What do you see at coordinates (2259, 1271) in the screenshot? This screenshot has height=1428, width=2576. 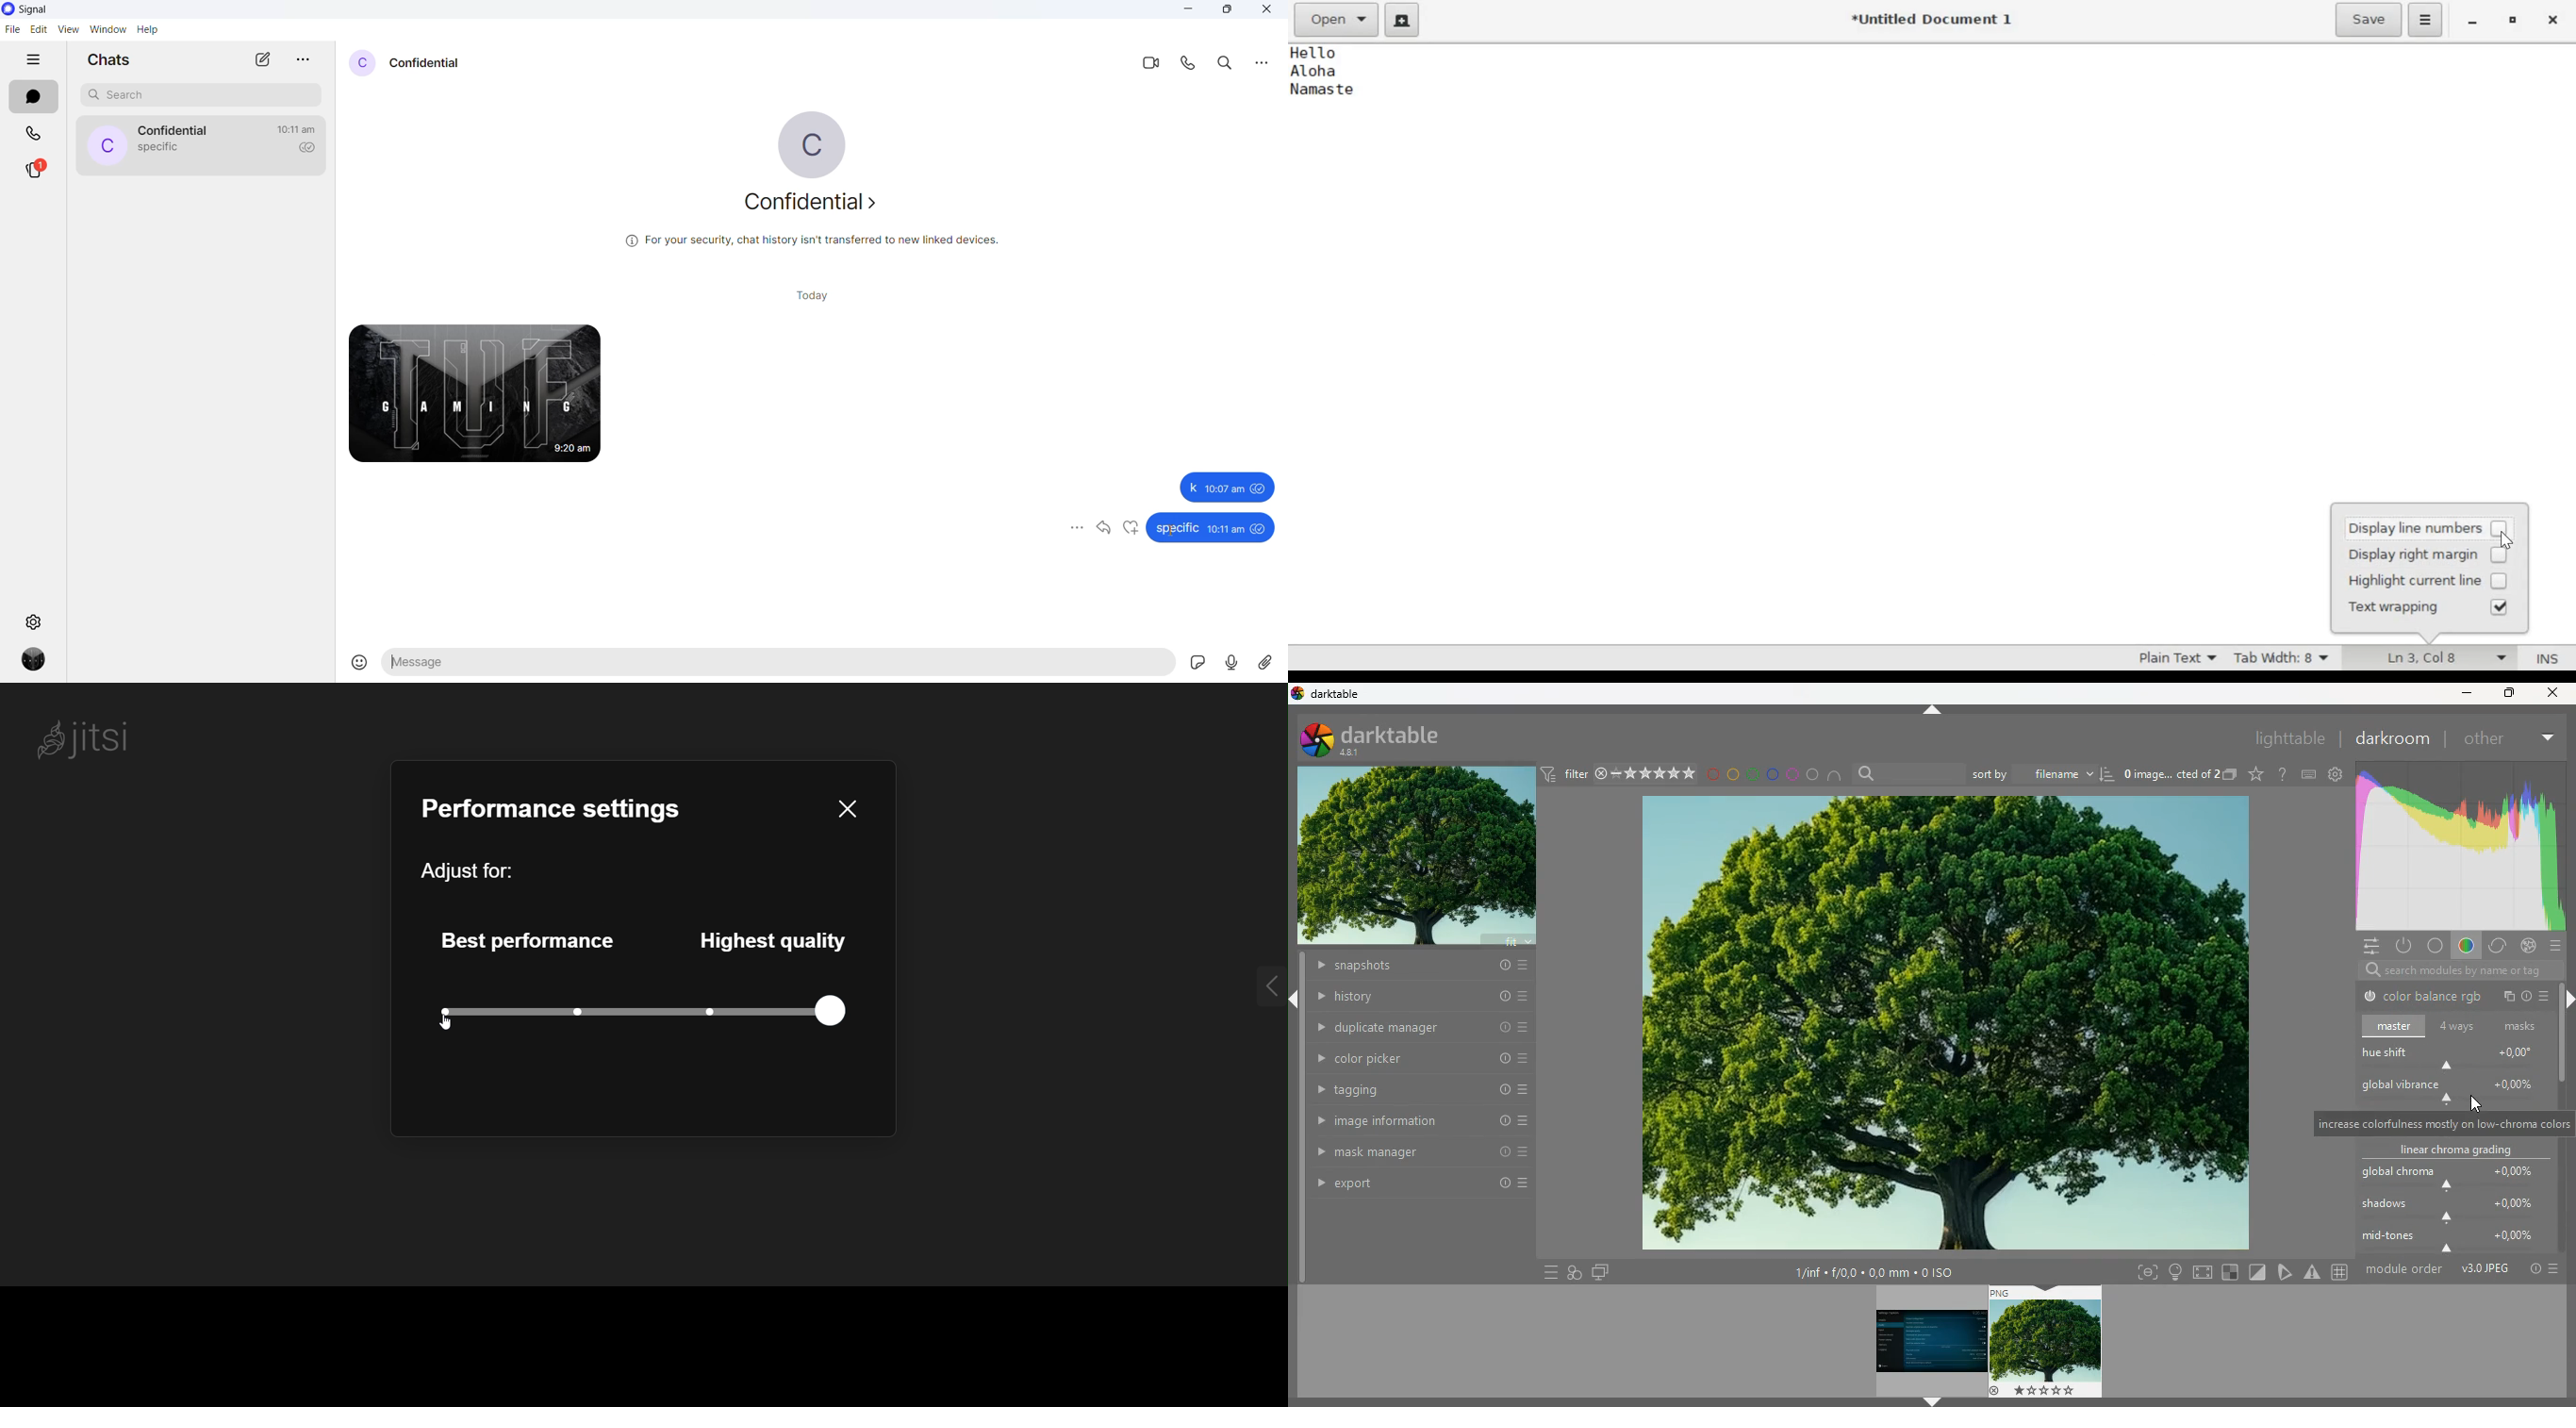 I see `divide` at bounding box center [2259, 1271].